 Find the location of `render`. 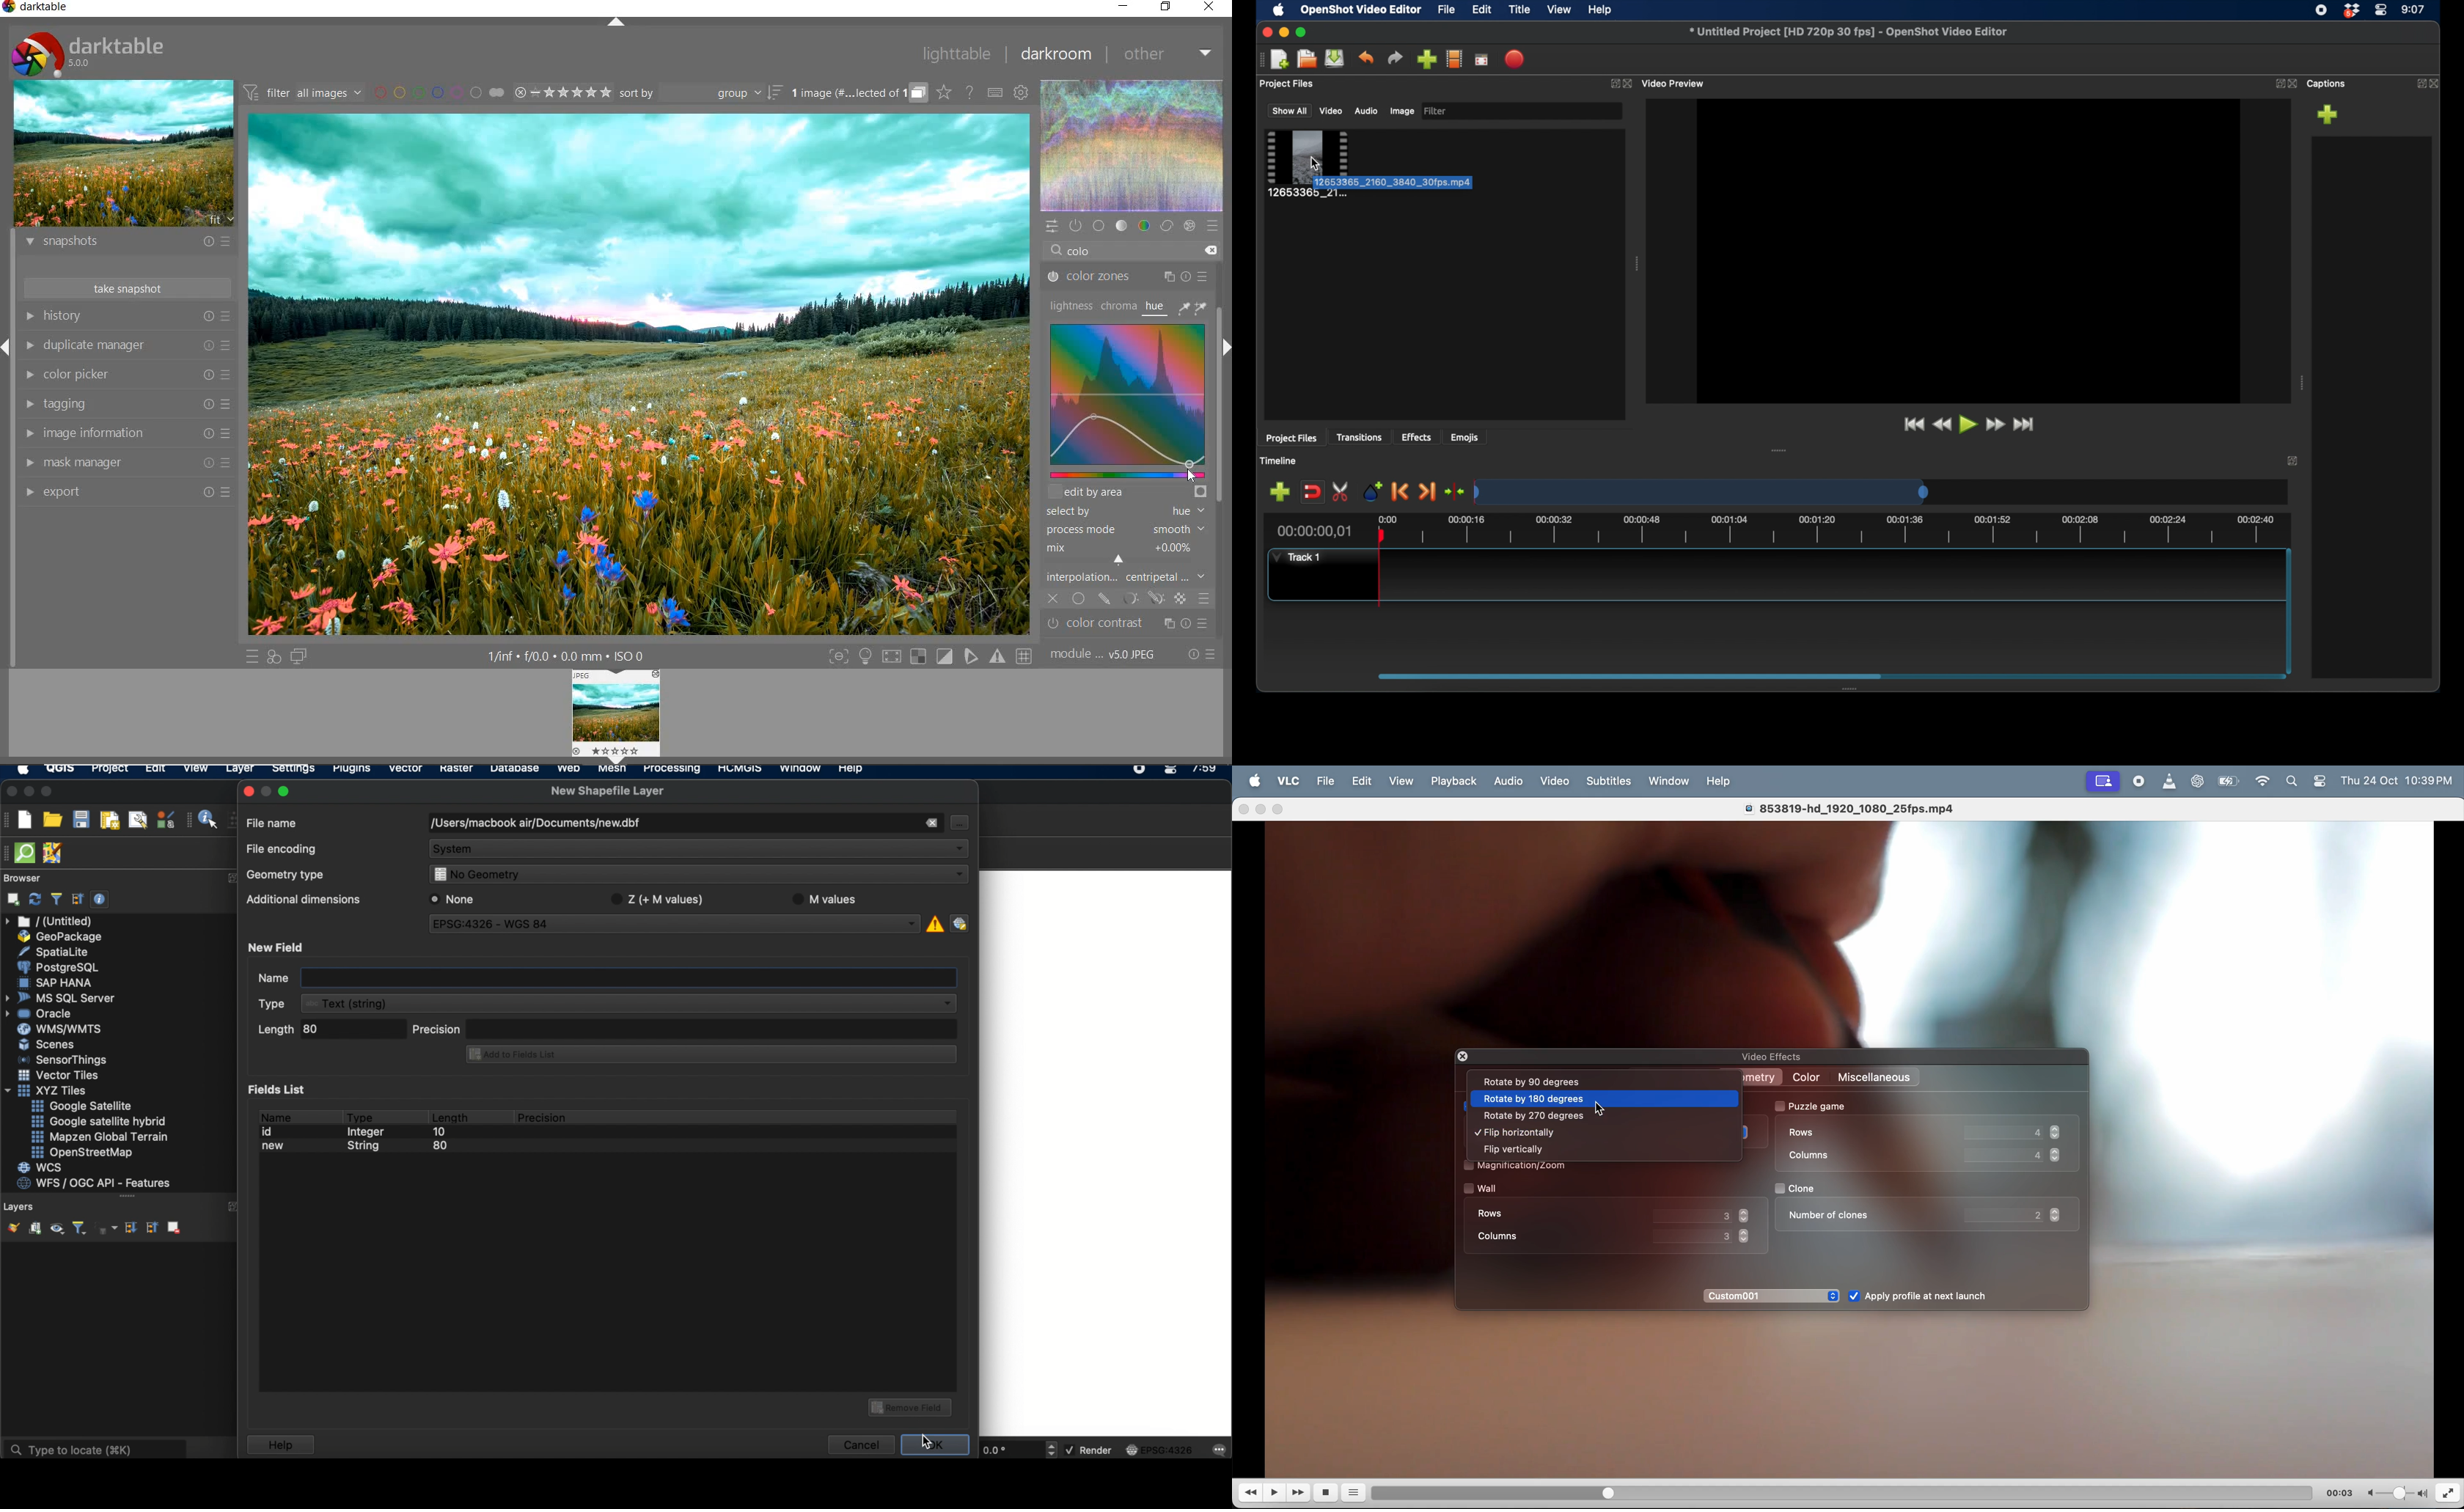

render is located at coordinates (1090, 1451).